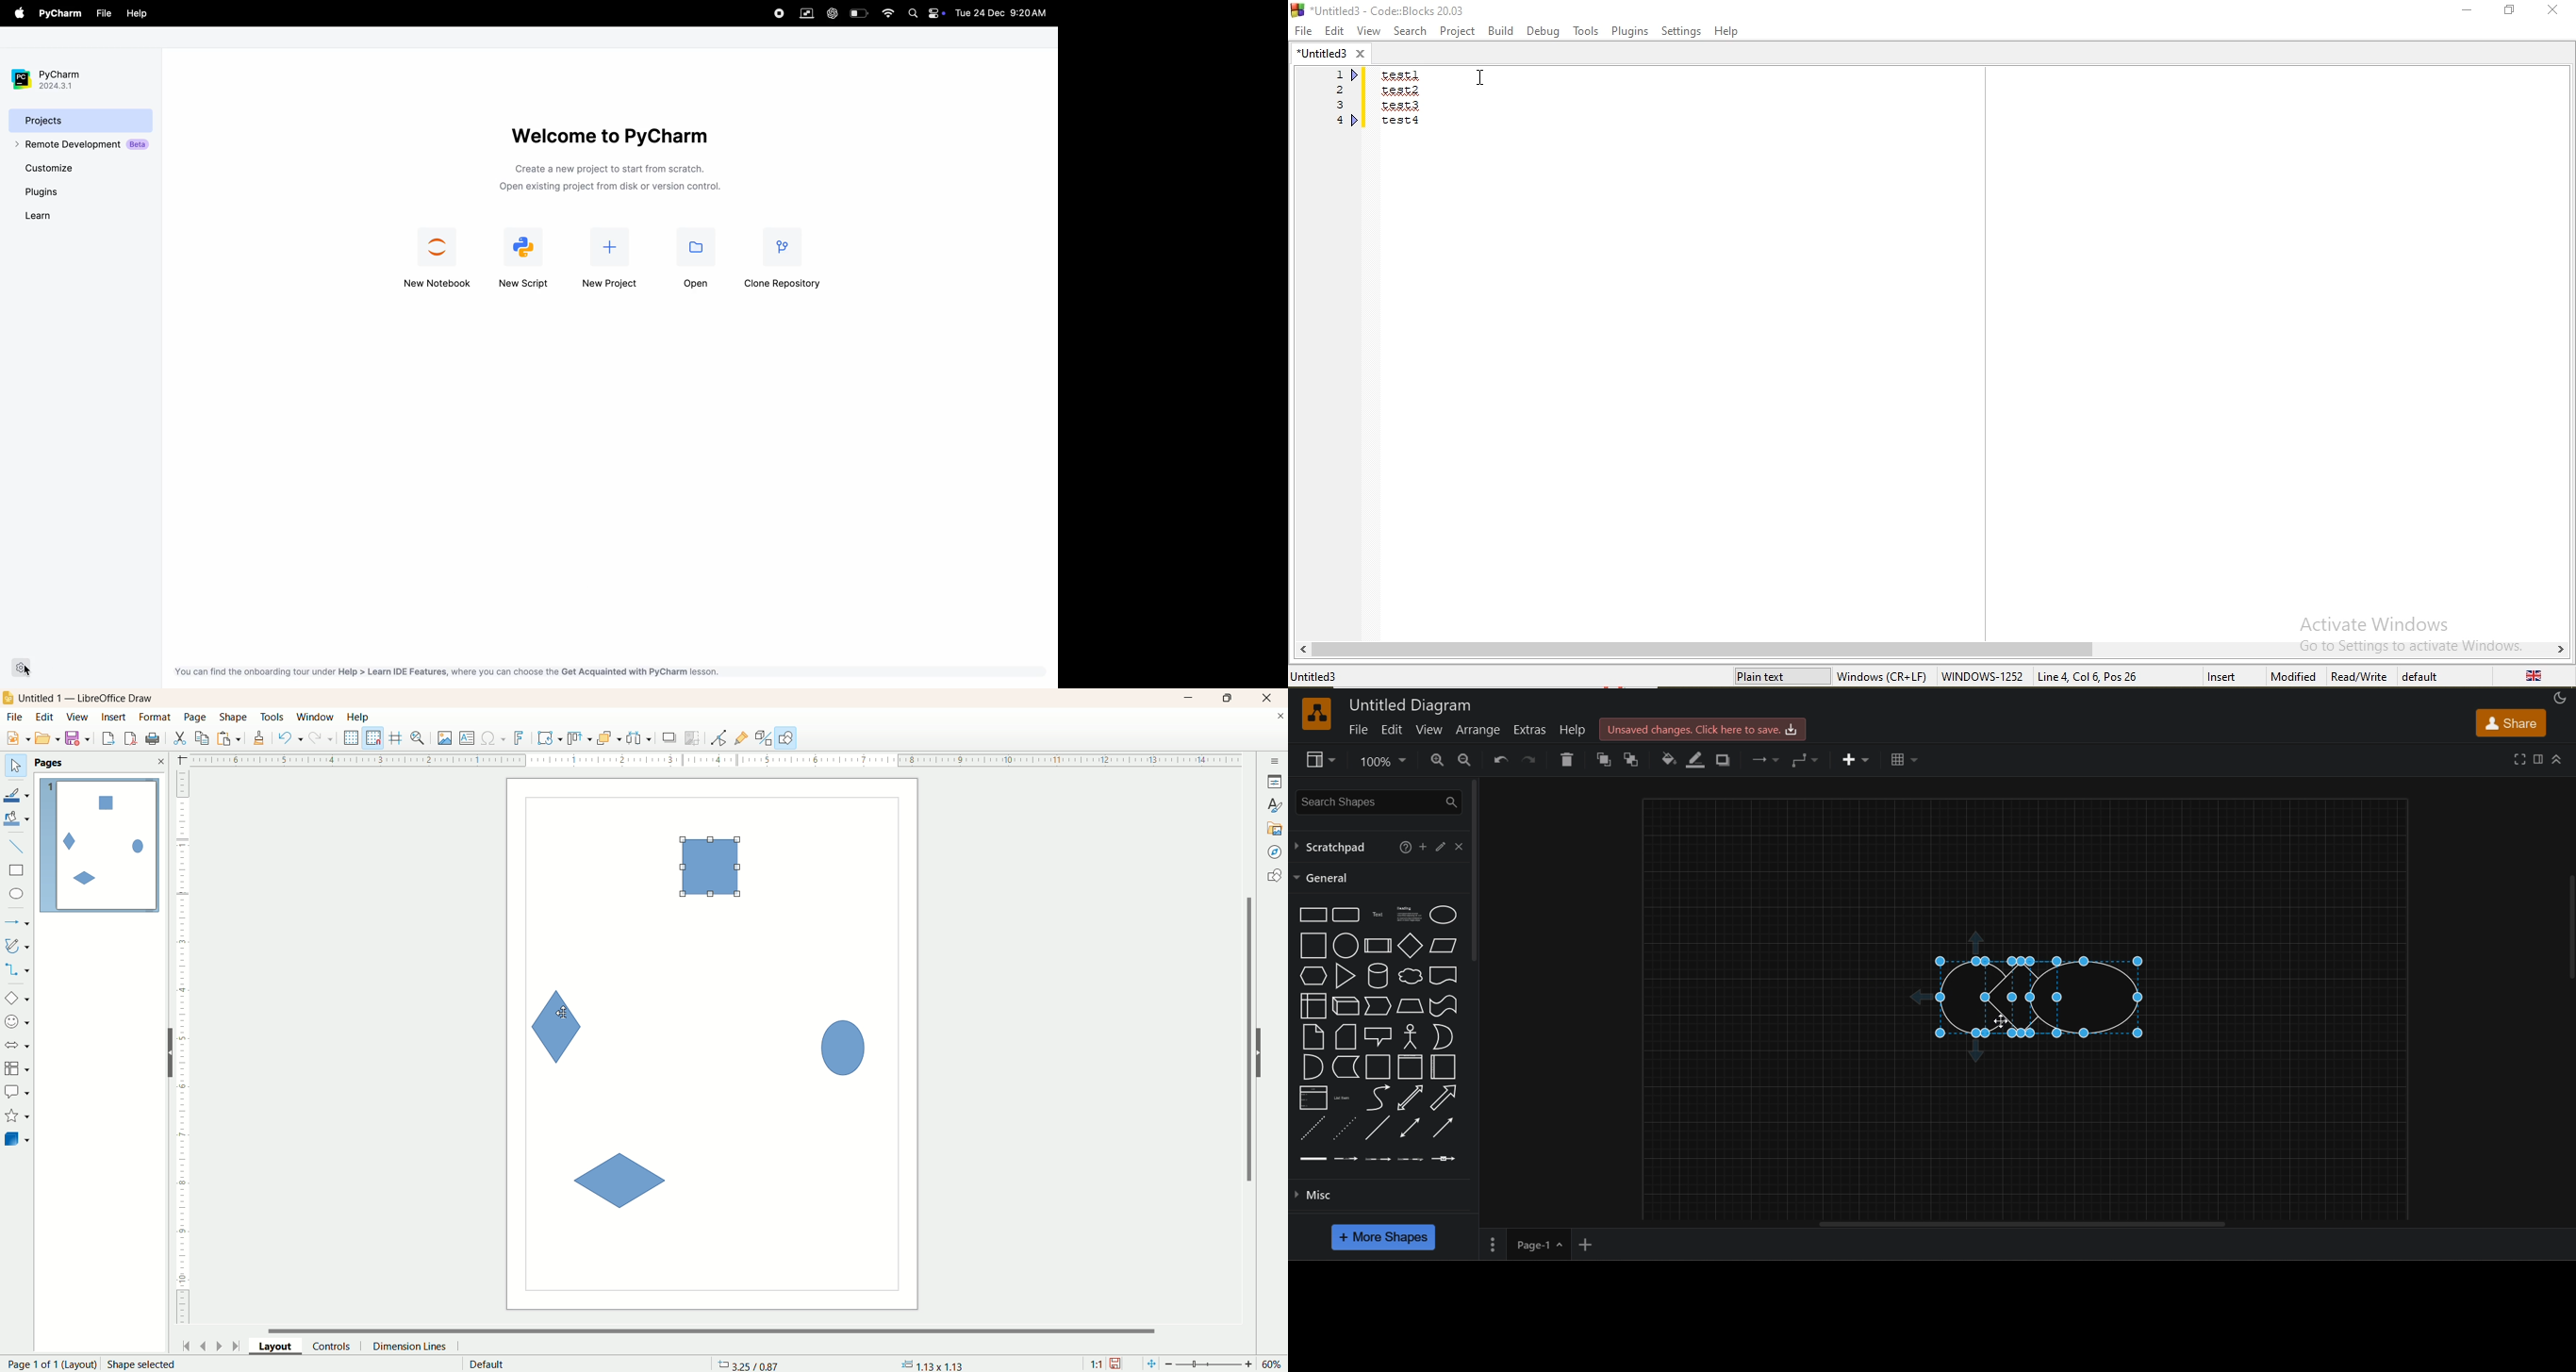  What do you see at coordinates (16, 1116) in the screenshot?
I see `stars and banners` at bounding box center [16, 1116].